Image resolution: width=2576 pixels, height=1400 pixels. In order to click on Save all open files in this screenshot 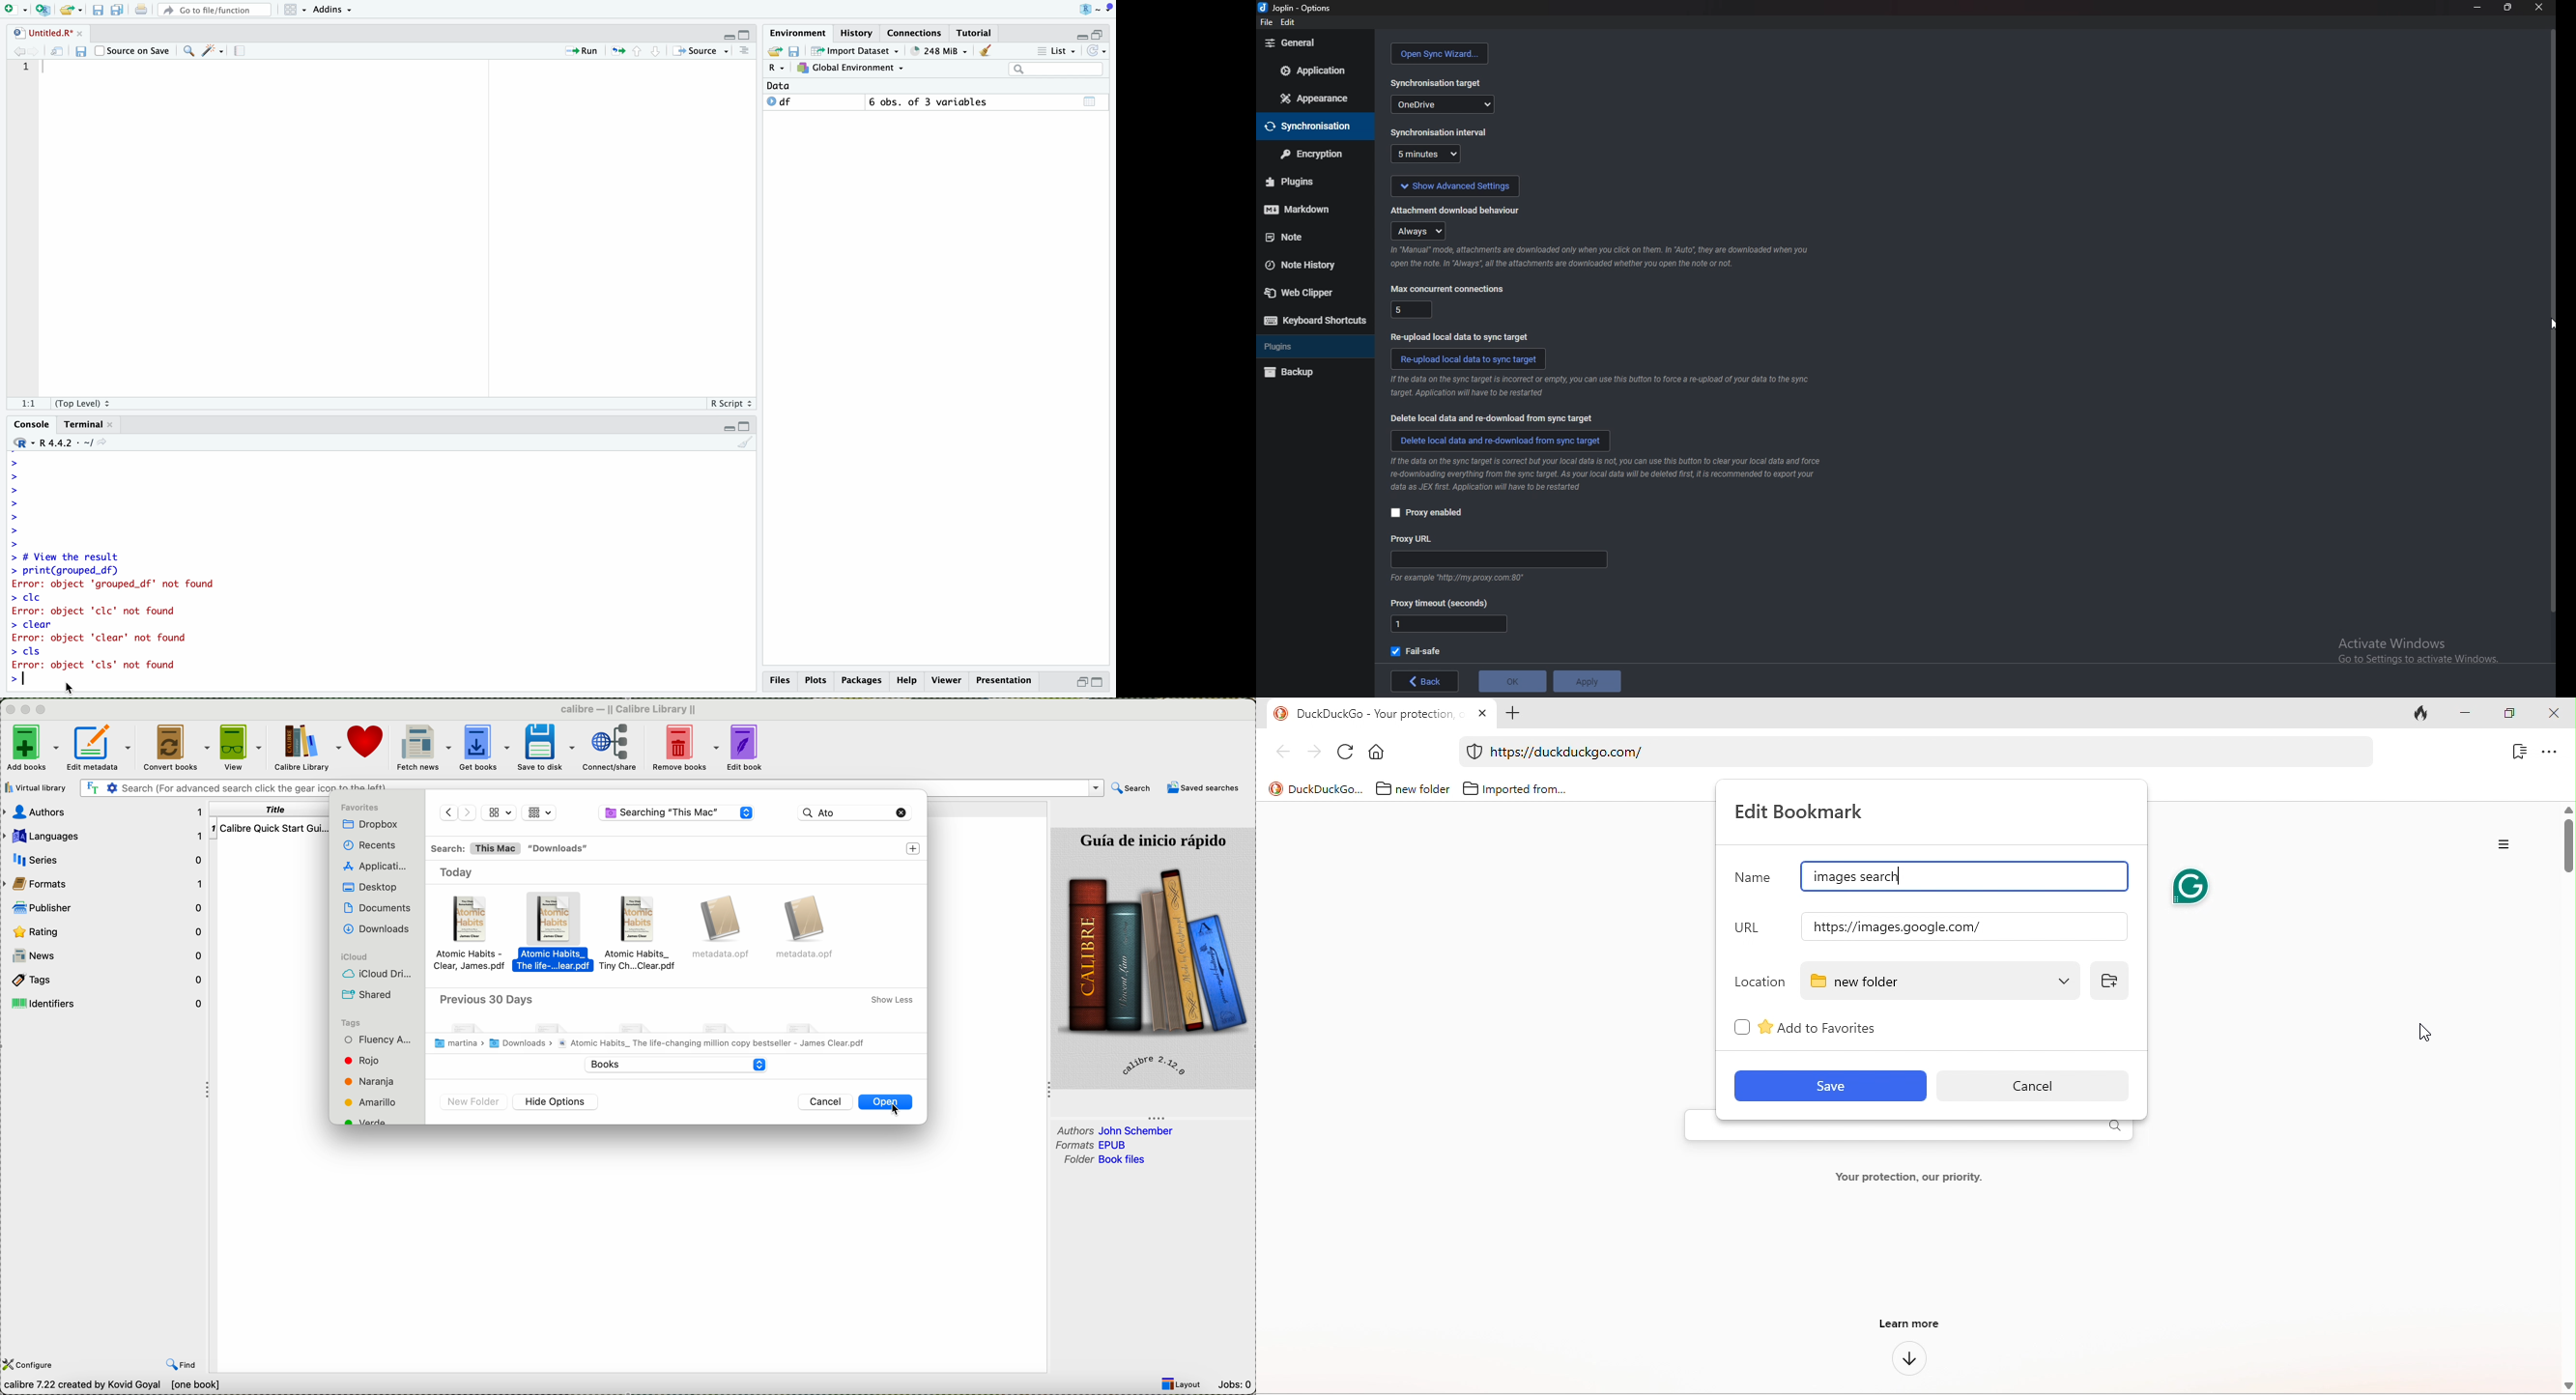, I will do `click(117, 10)`.